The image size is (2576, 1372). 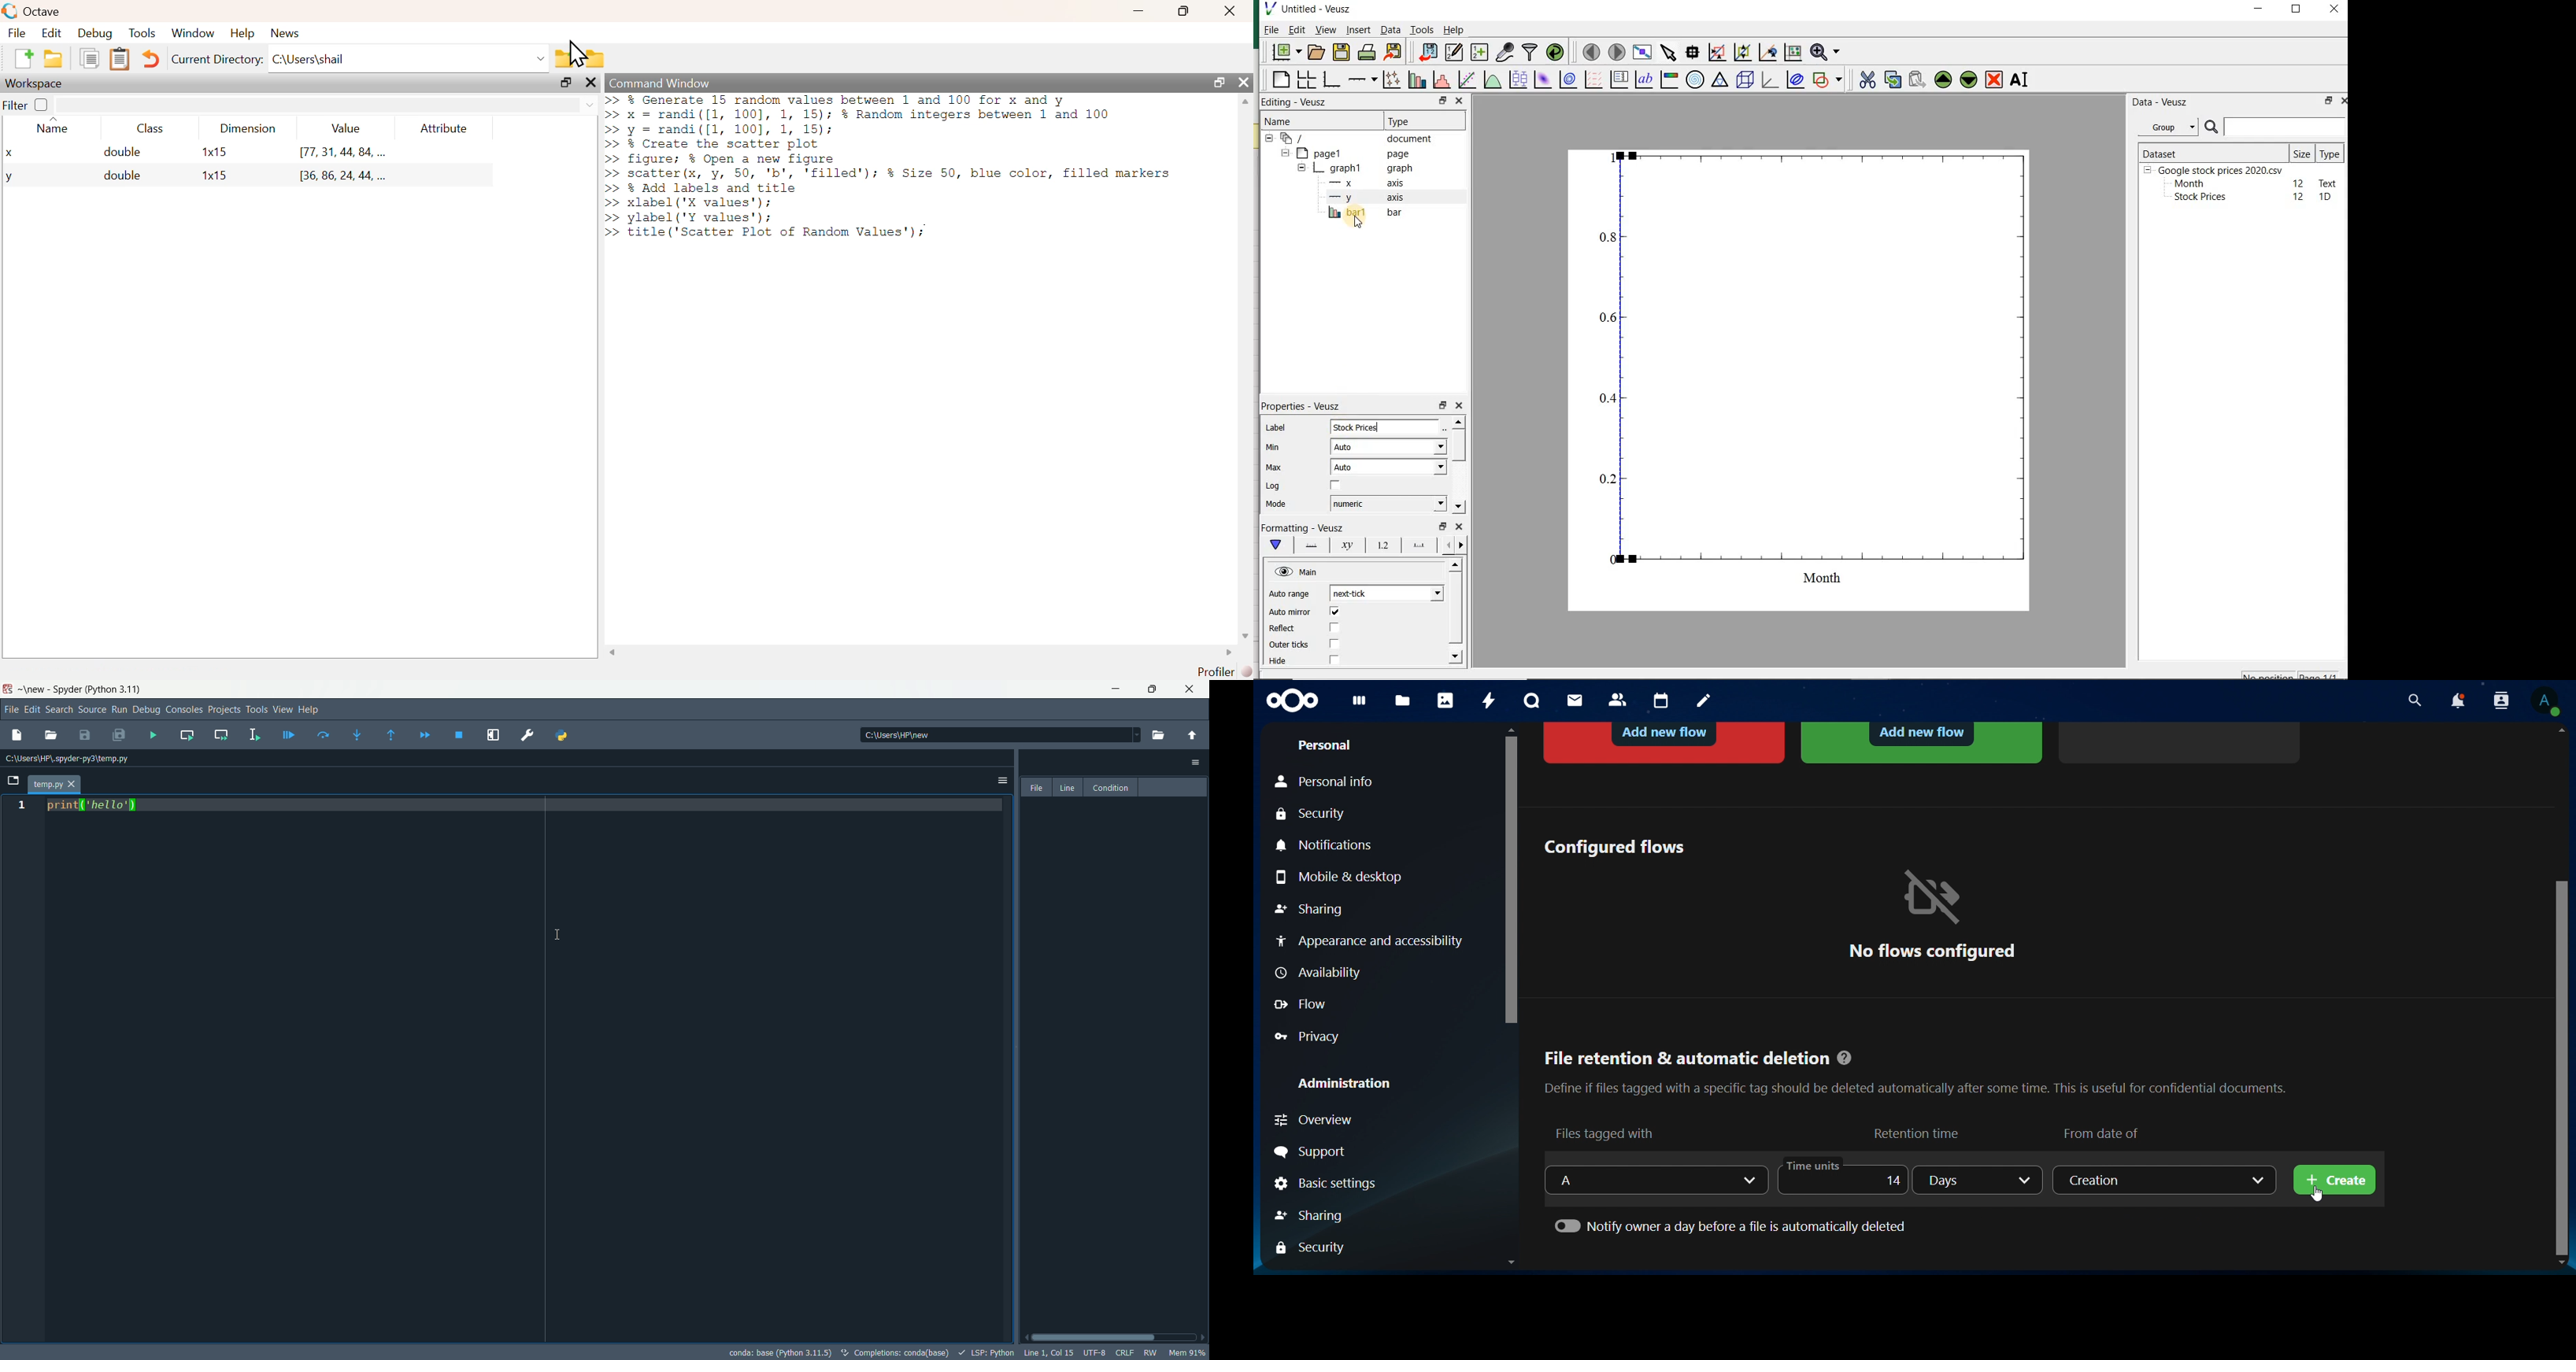 I want to click on close, so click(x=590, y=82).